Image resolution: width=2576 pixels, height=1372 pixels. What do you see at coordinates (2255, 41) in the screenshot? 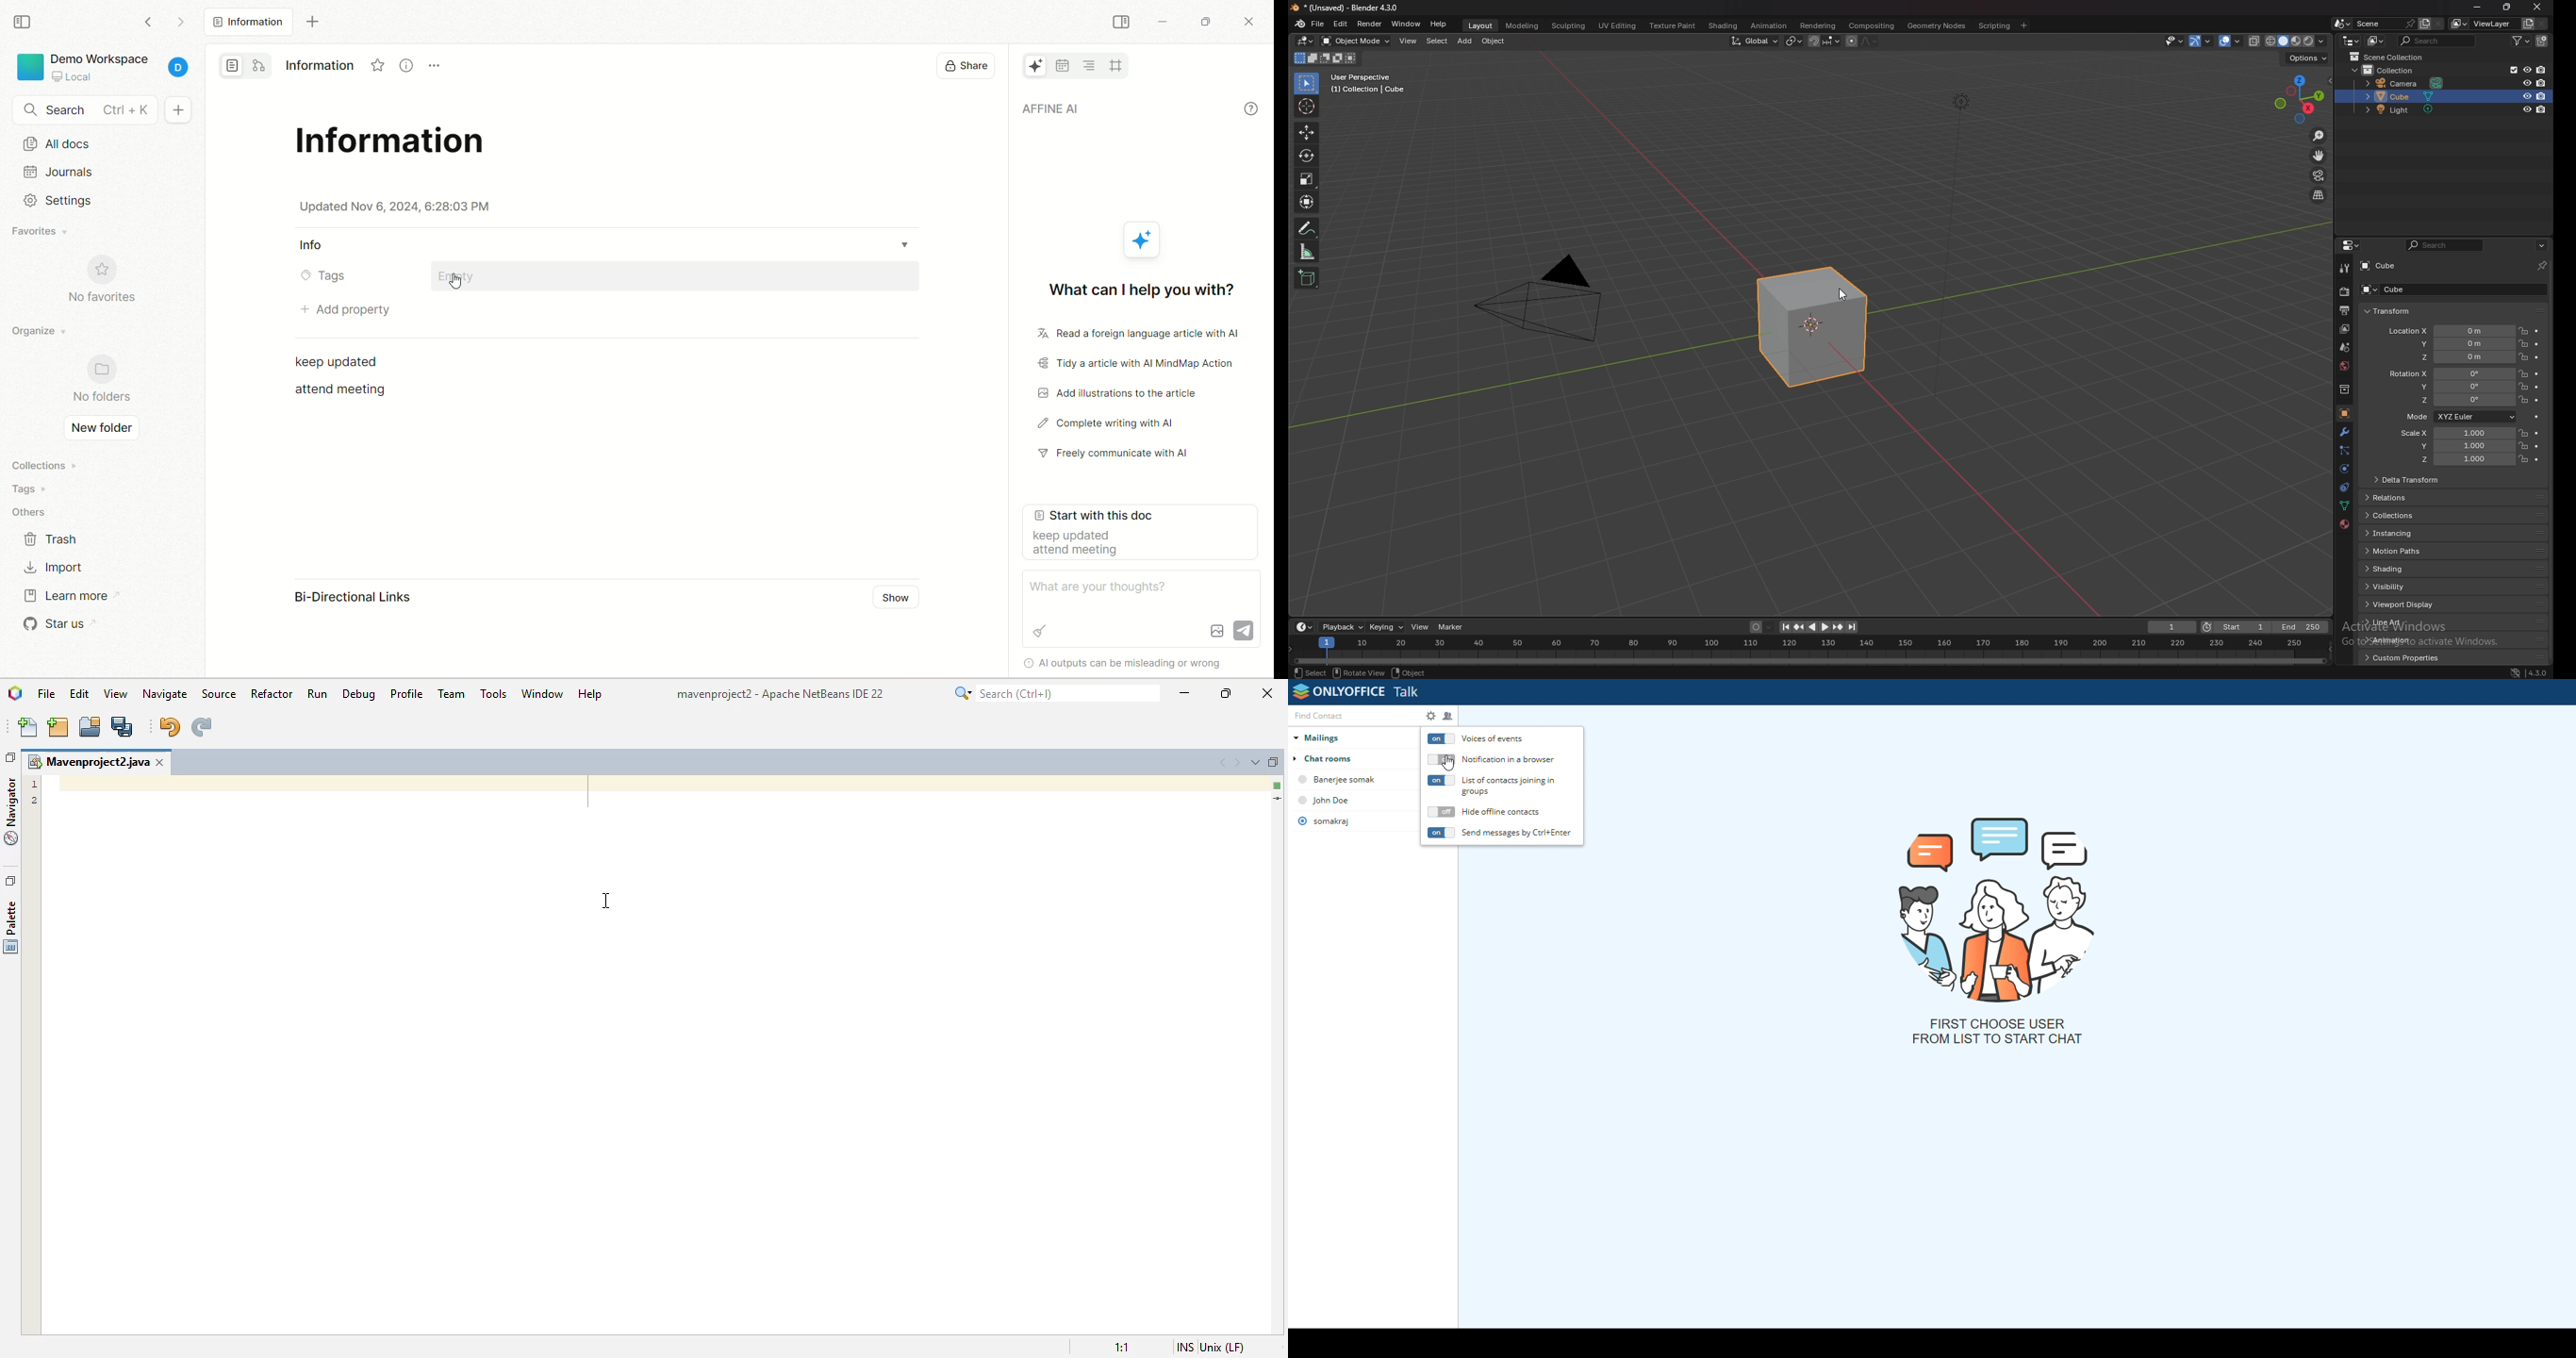
I see `toggle xray` at bounding box center [2255, 41].